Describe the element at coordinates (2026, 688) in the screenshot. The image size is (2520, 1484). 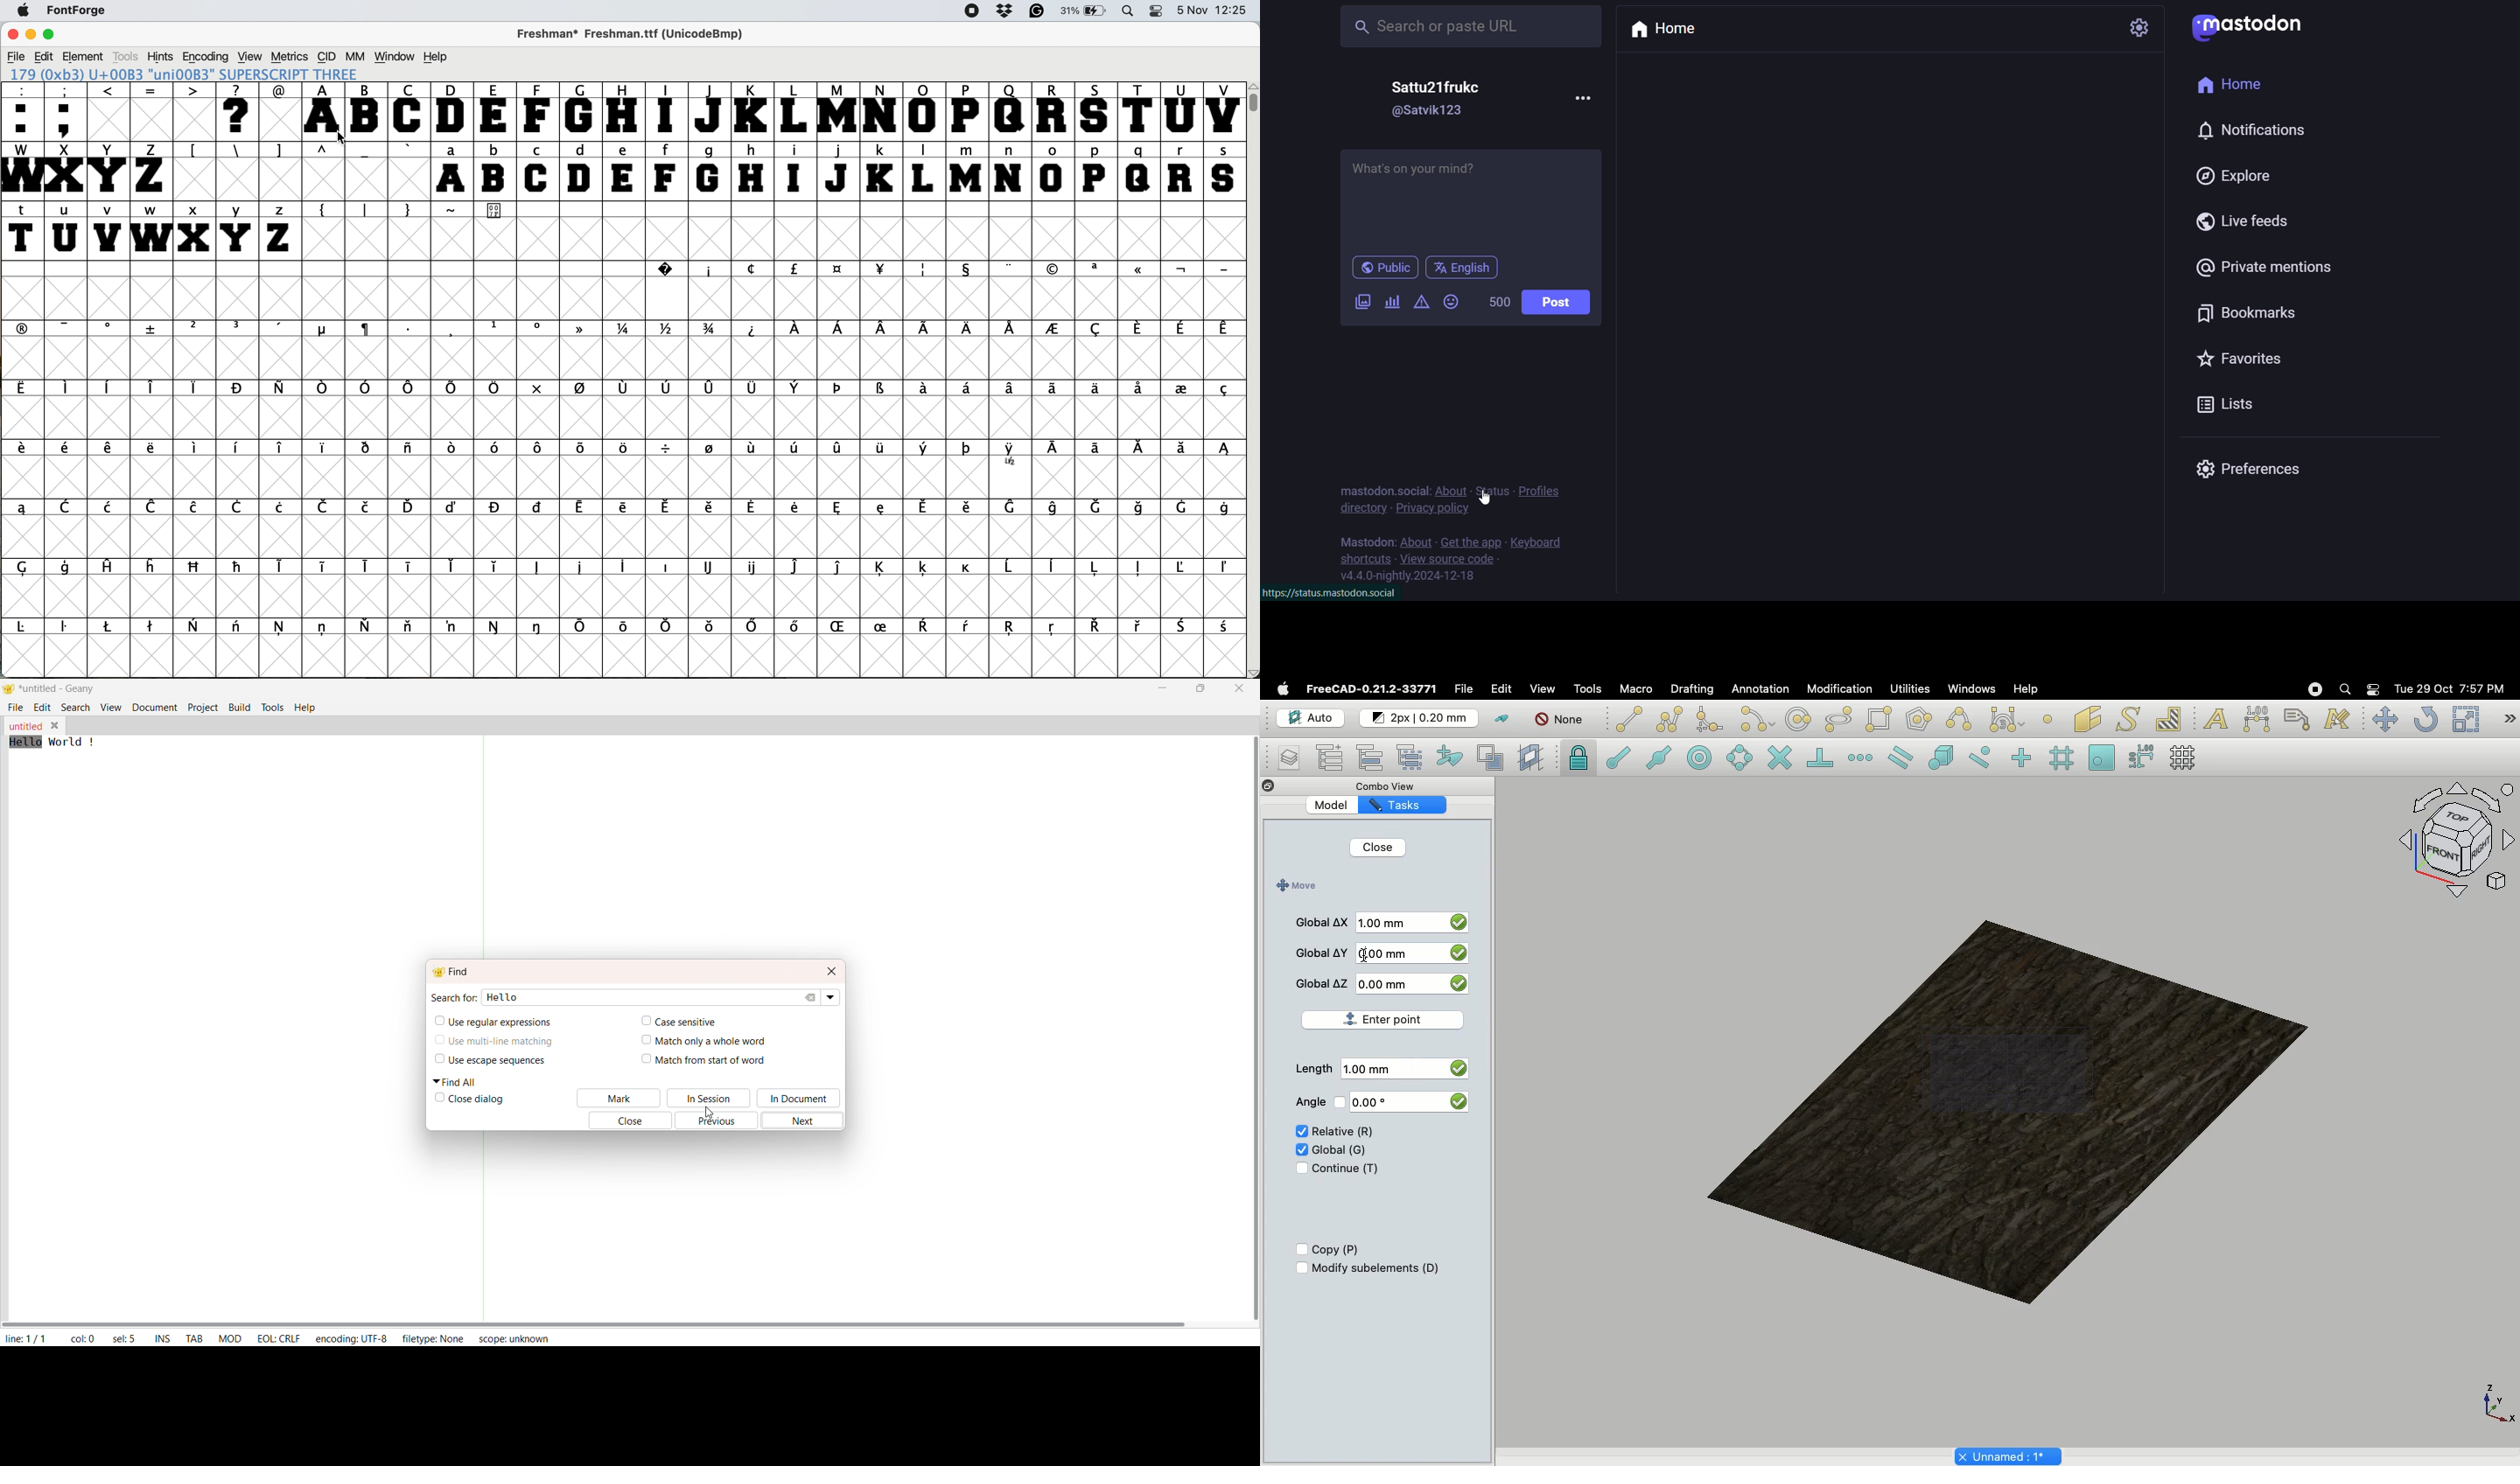
I see `Help` at that location.